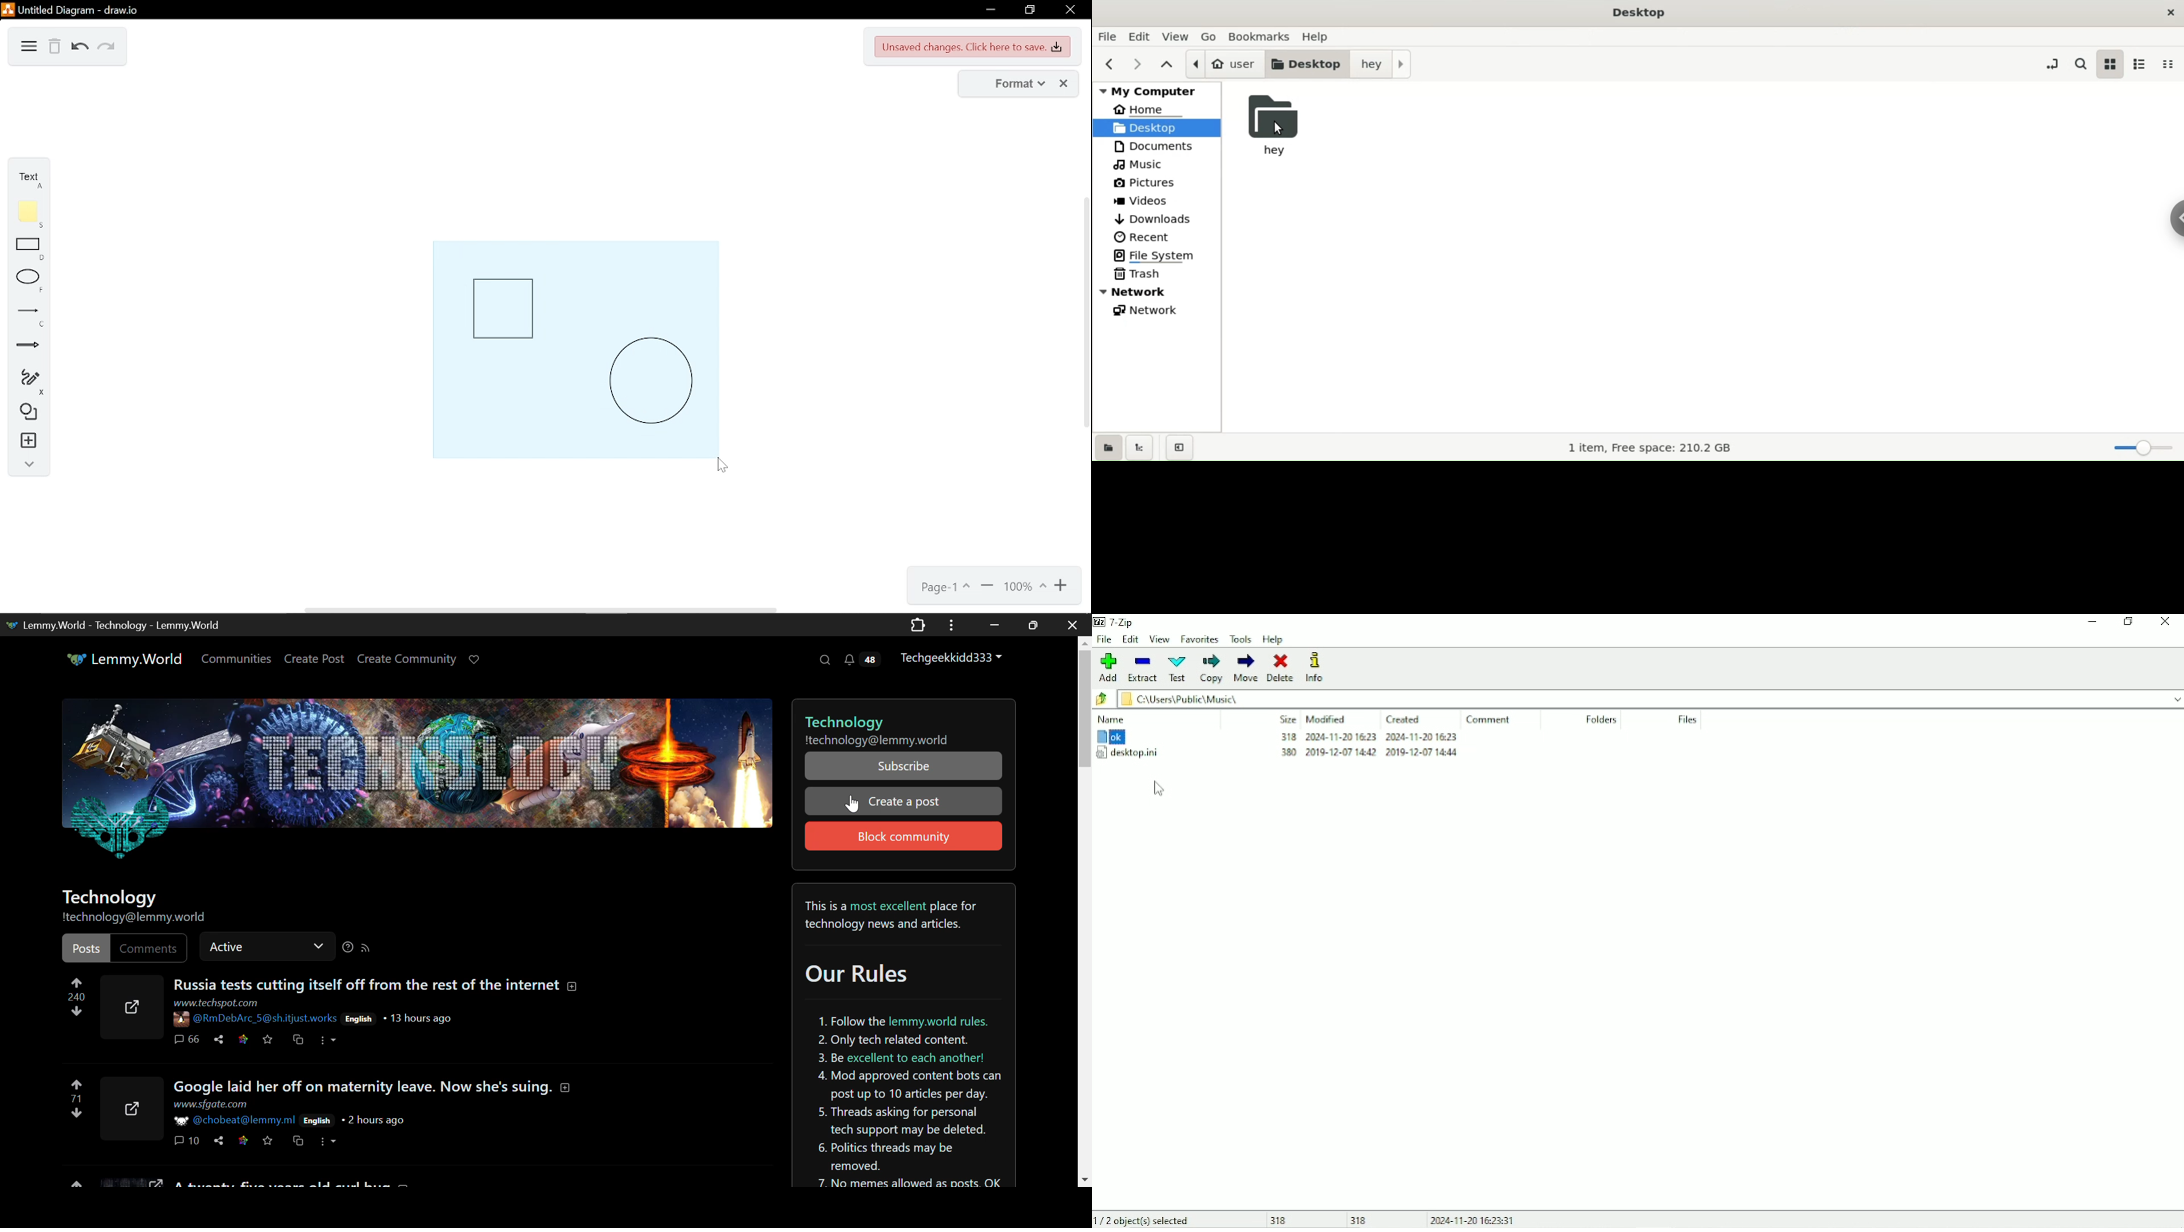  What do you see at coordinates (105, 49) in the screenshot?
I see `redo` at bounding box center [105, 49].